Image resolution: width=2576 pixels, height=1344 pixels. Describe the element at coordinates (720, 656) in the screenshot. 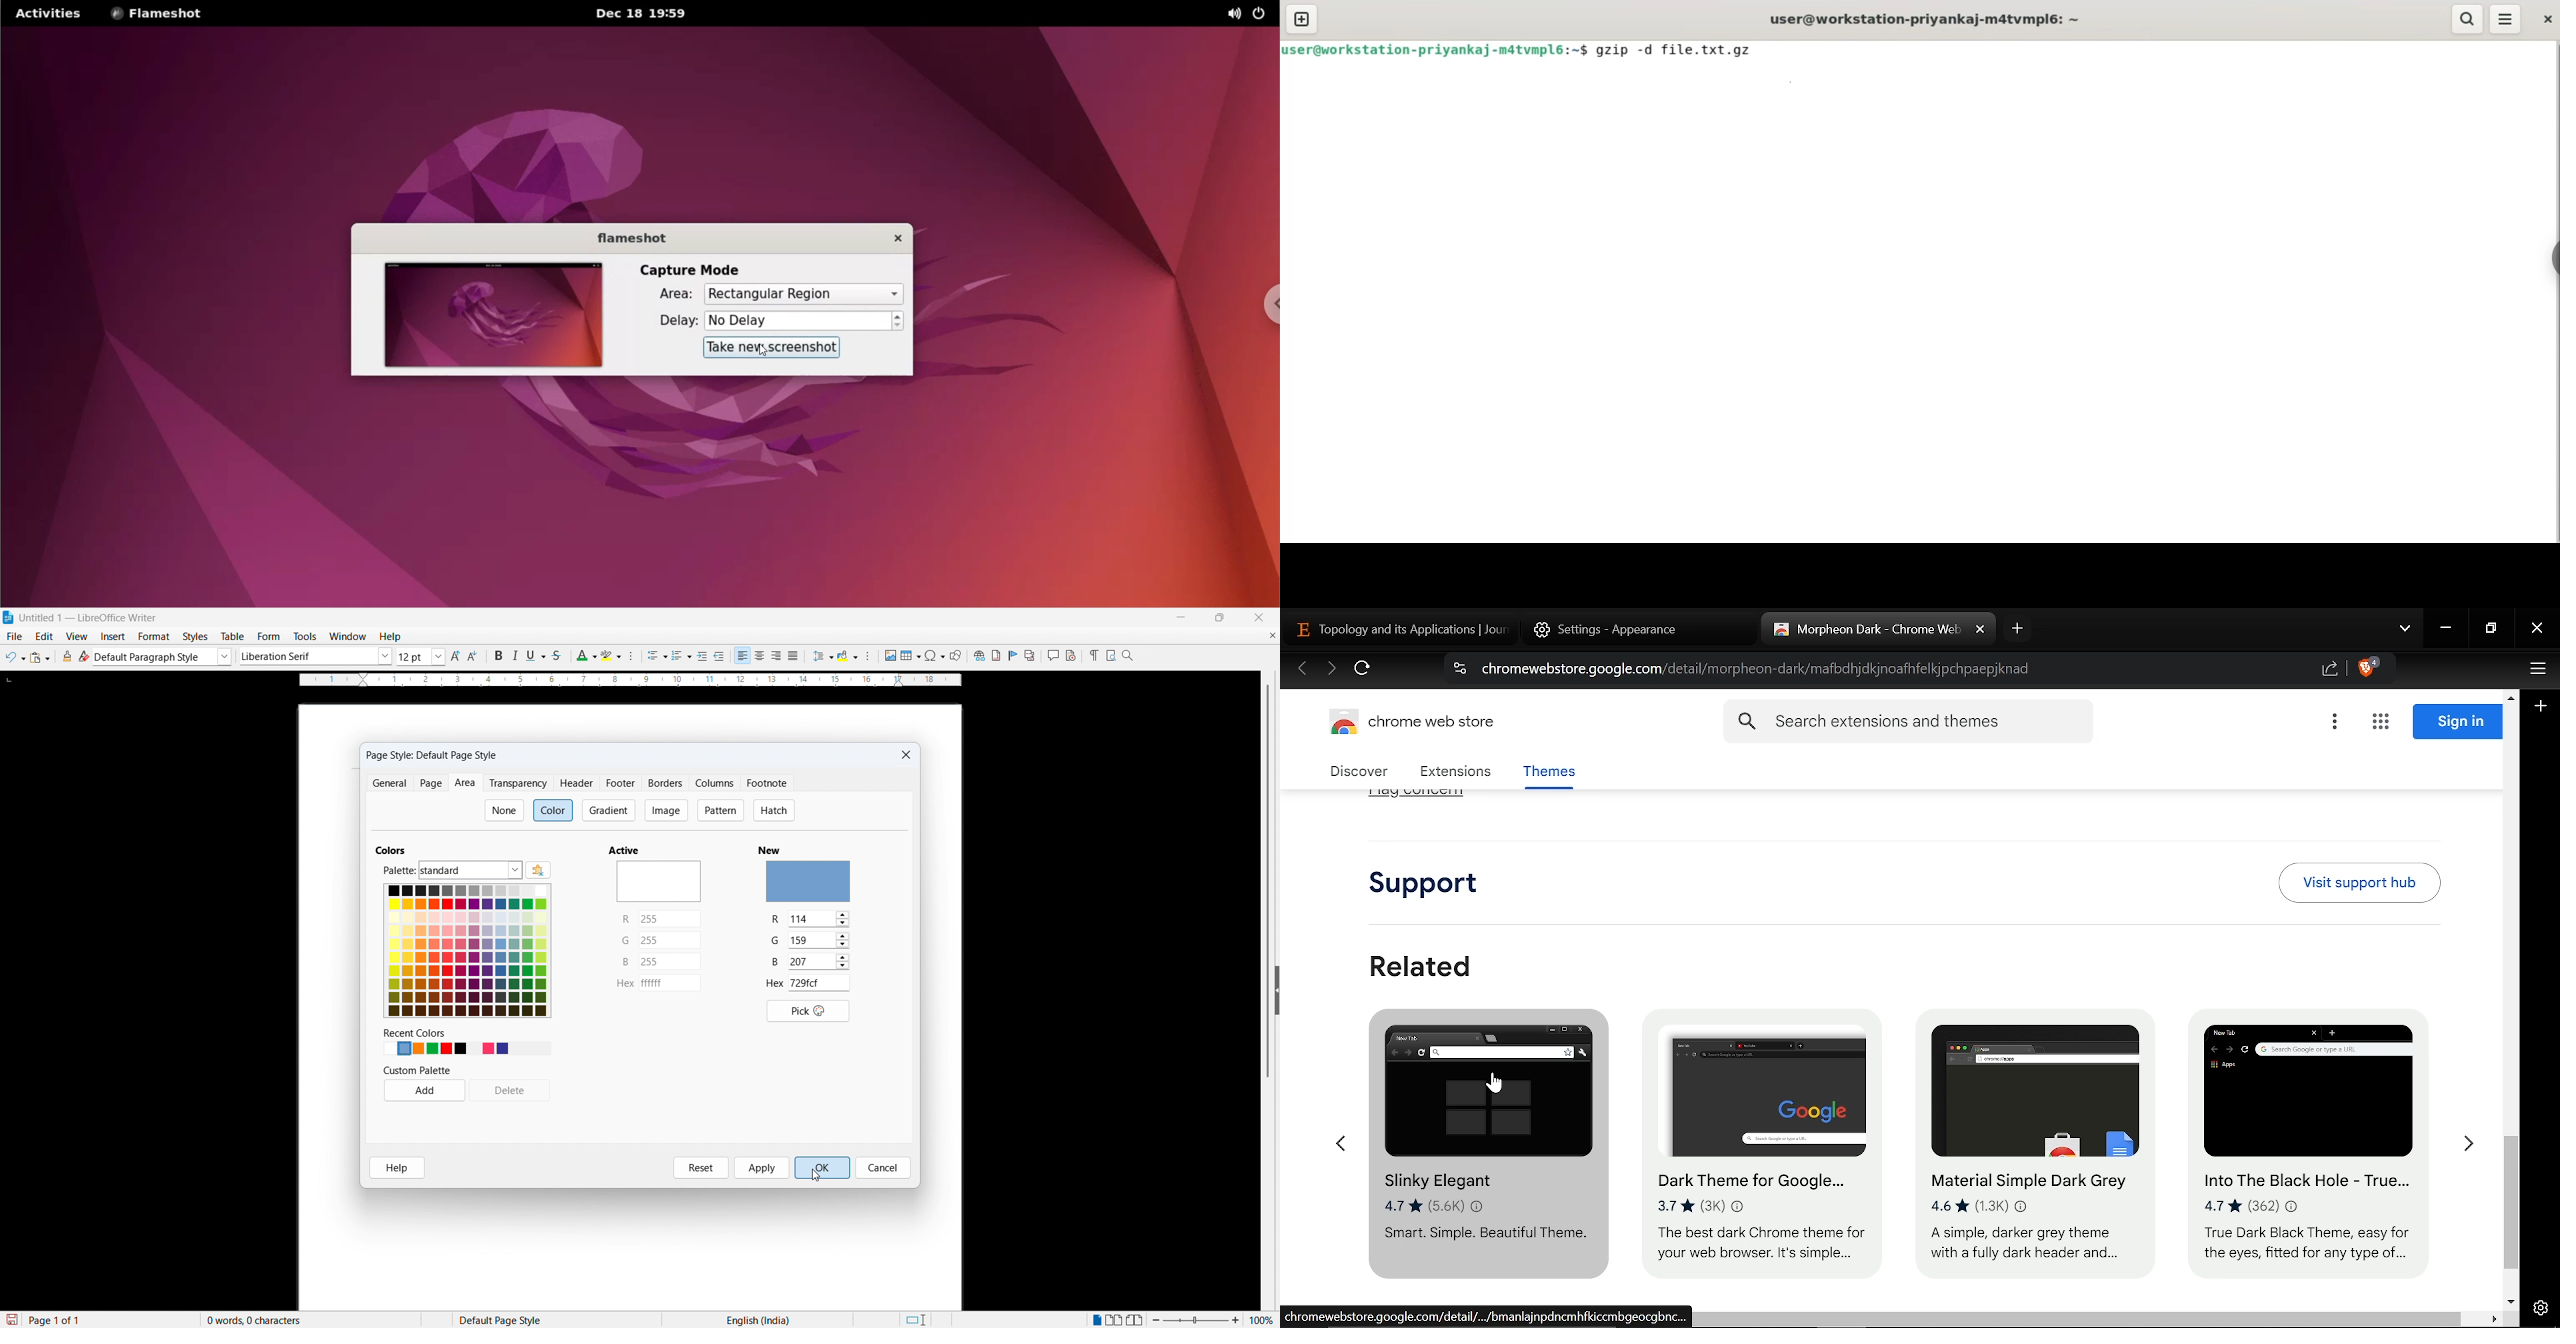

I see `Decrease indent ` at that location.